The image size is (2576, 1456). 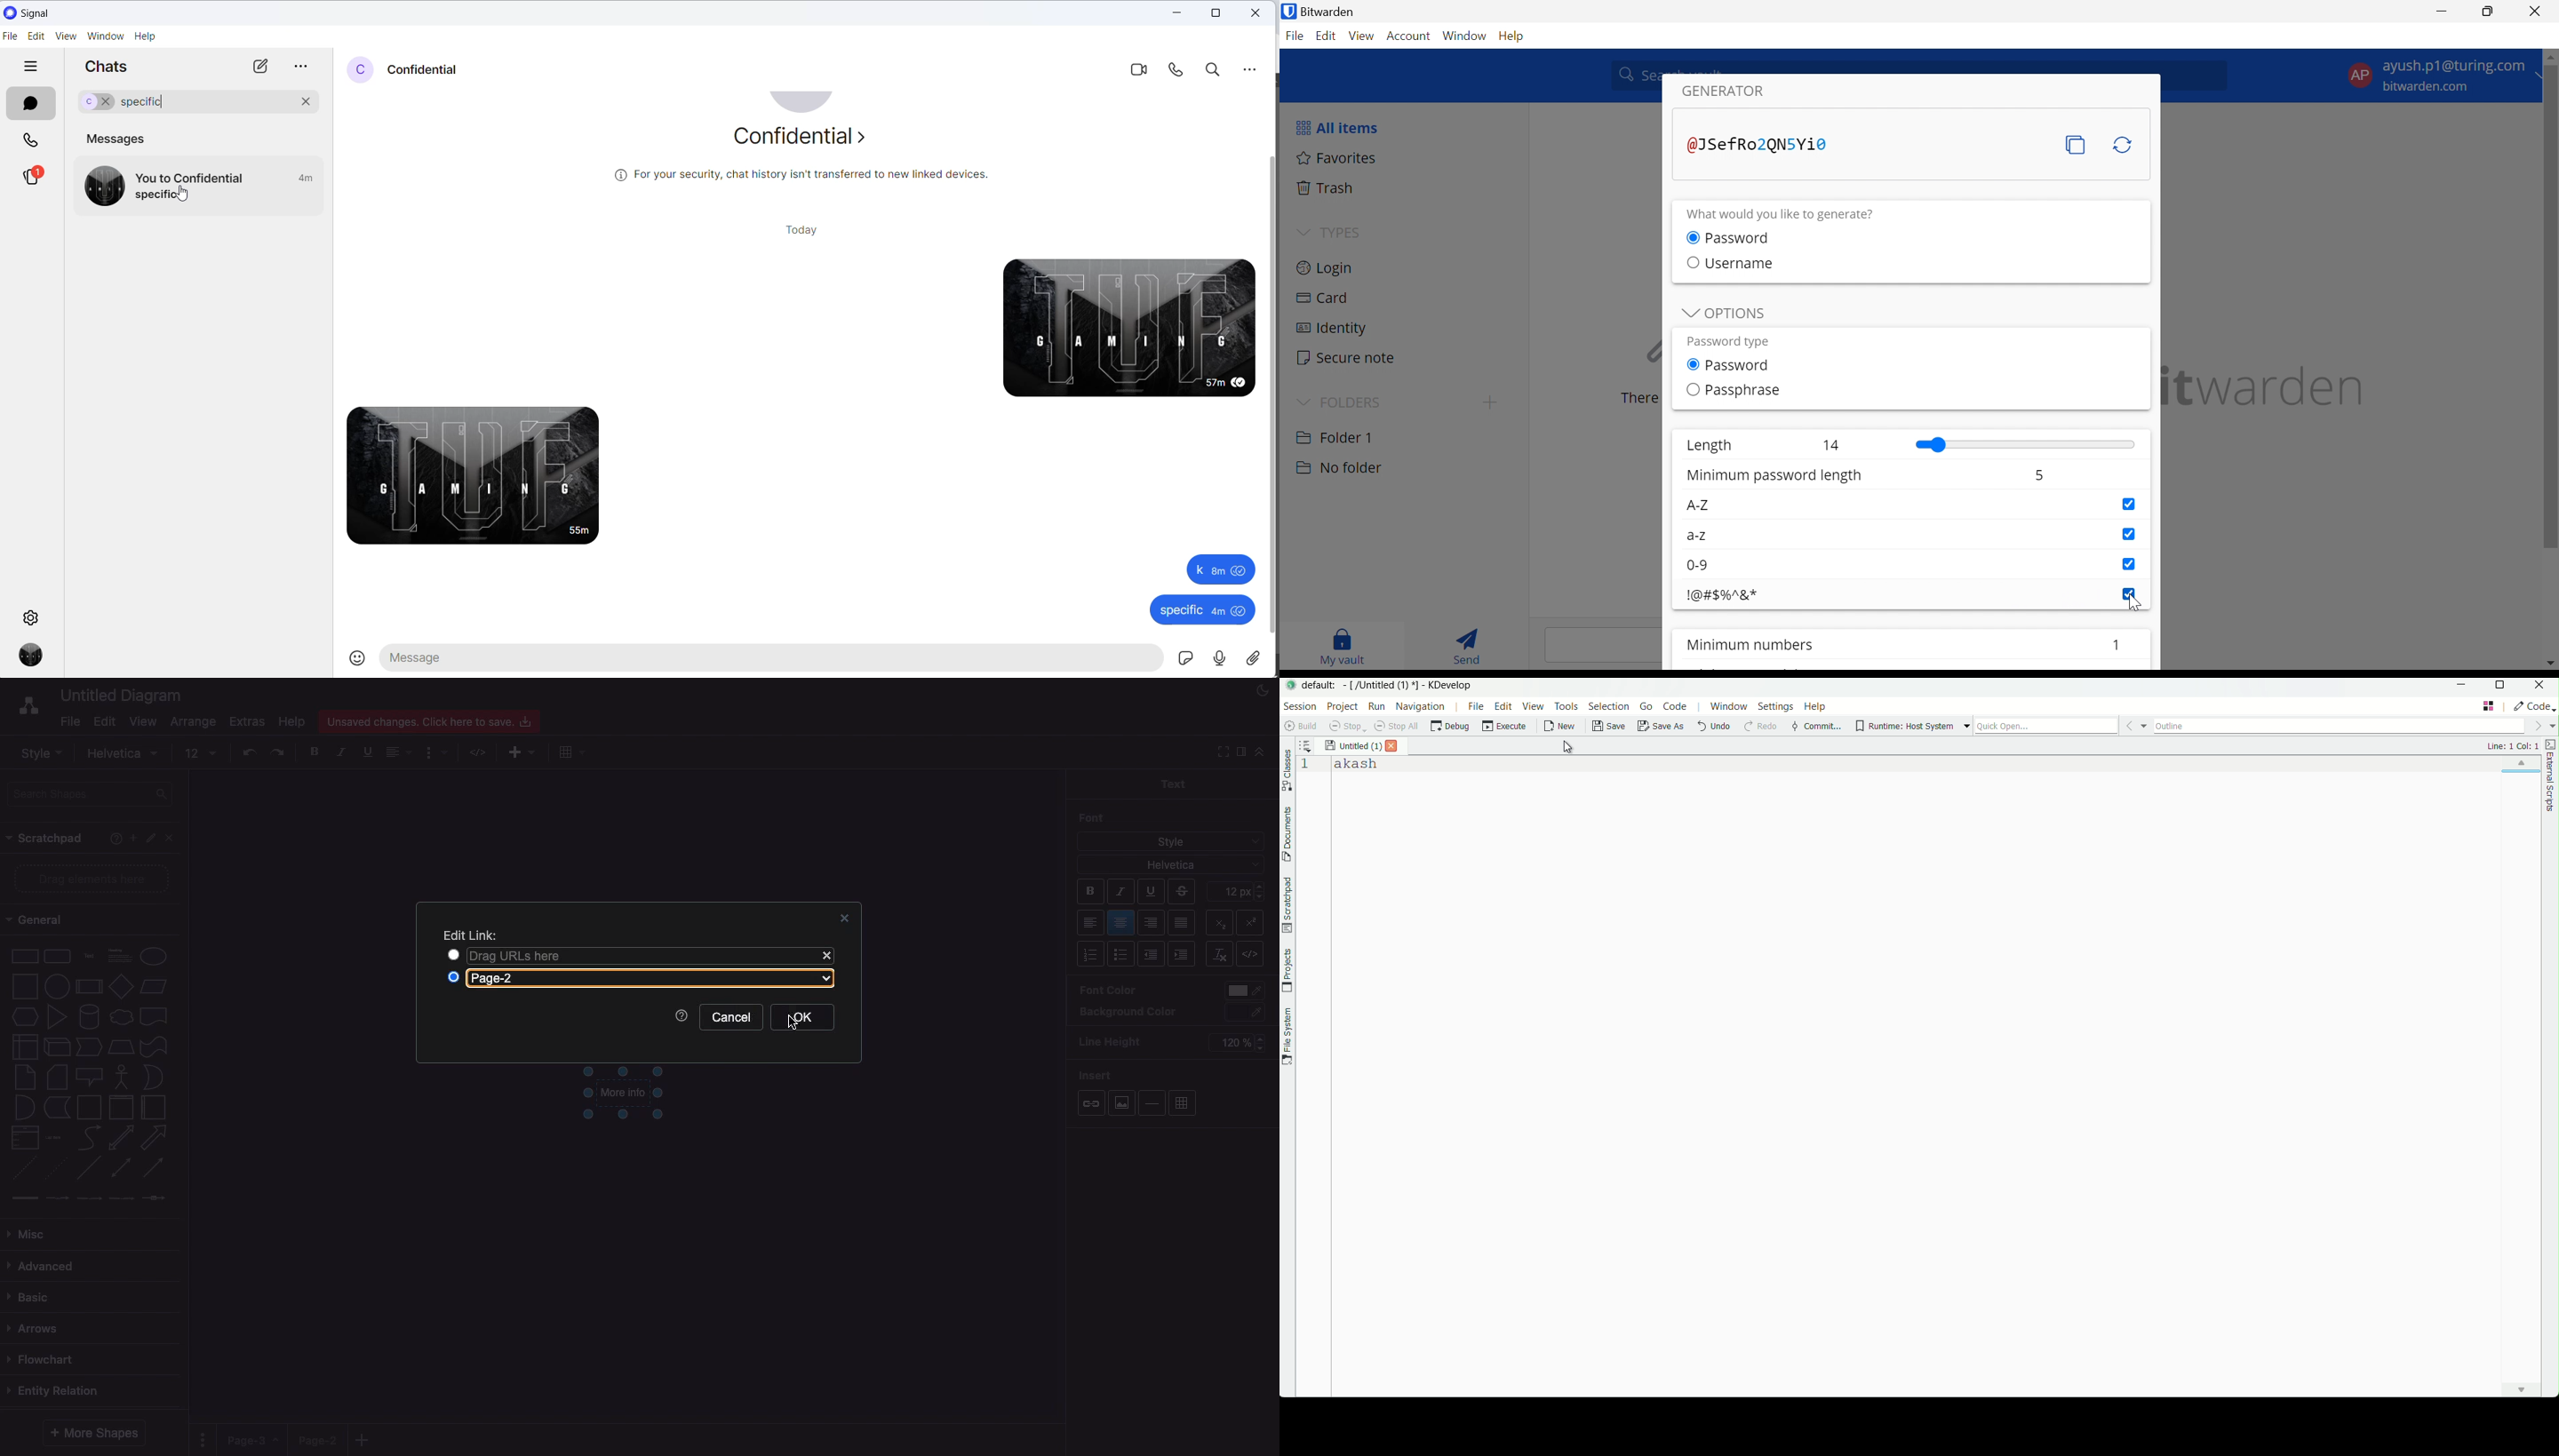 I want to click on application name and logo, so click(x=36, y=11).